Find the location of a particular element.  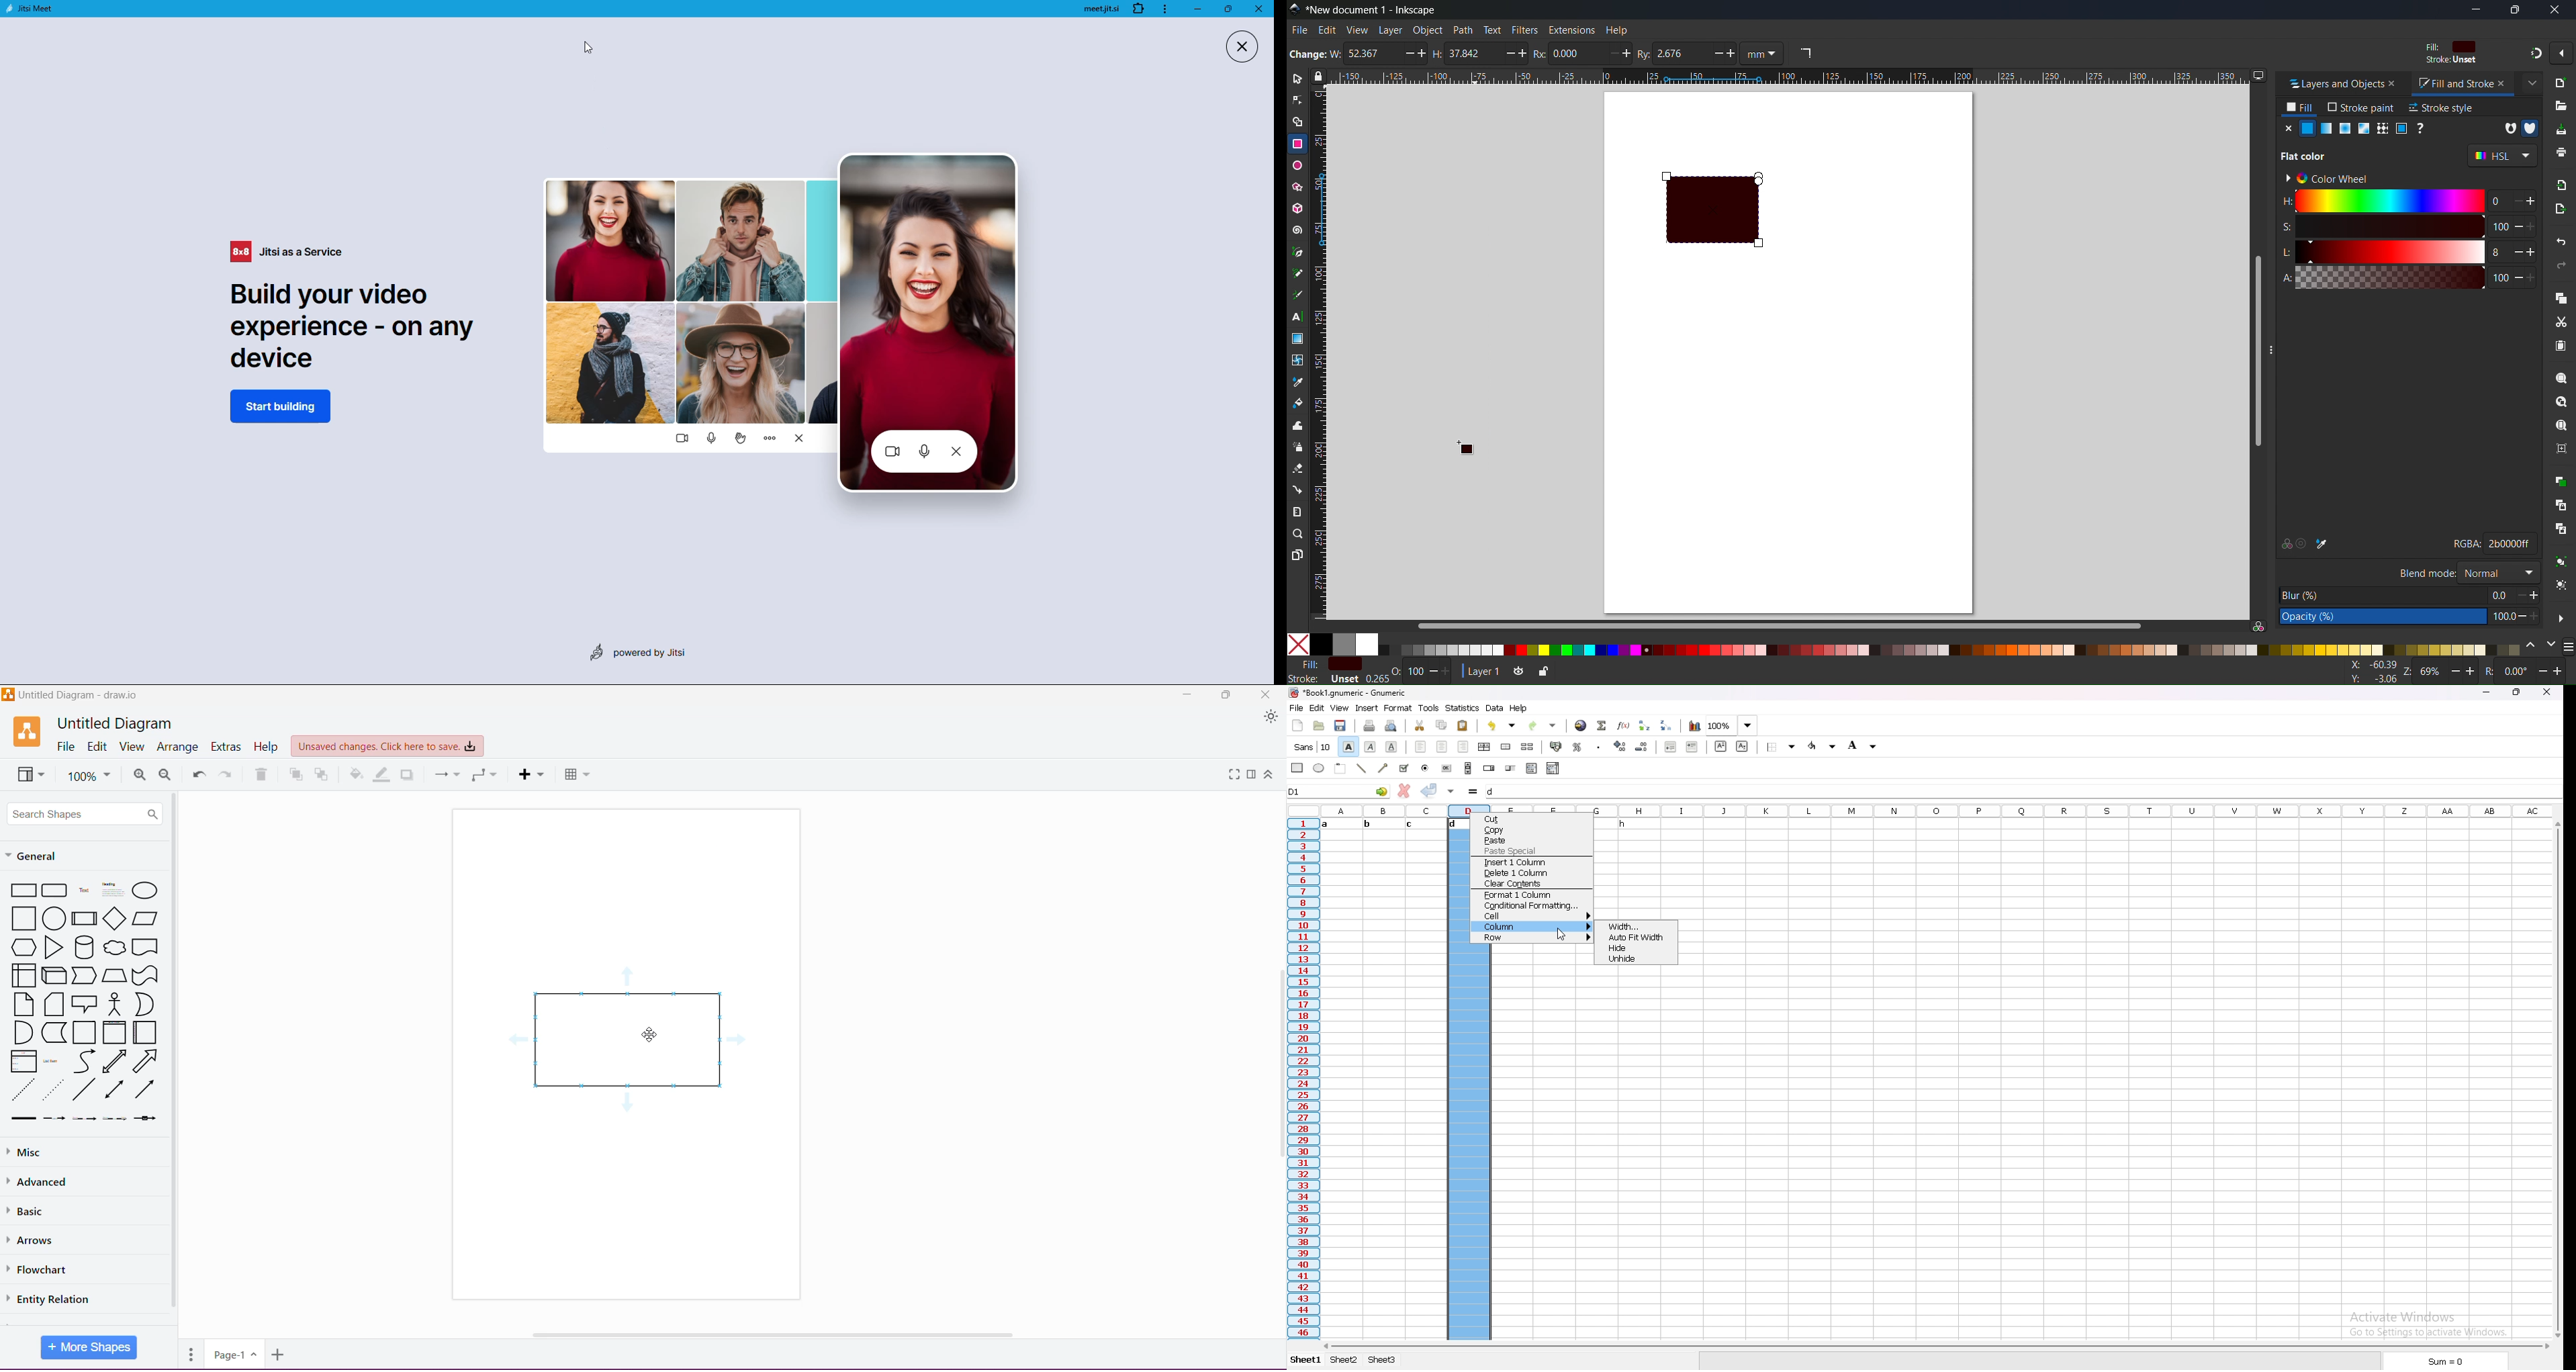

Height of the rectangle 37.842 is located at coordinates (1467, 55).